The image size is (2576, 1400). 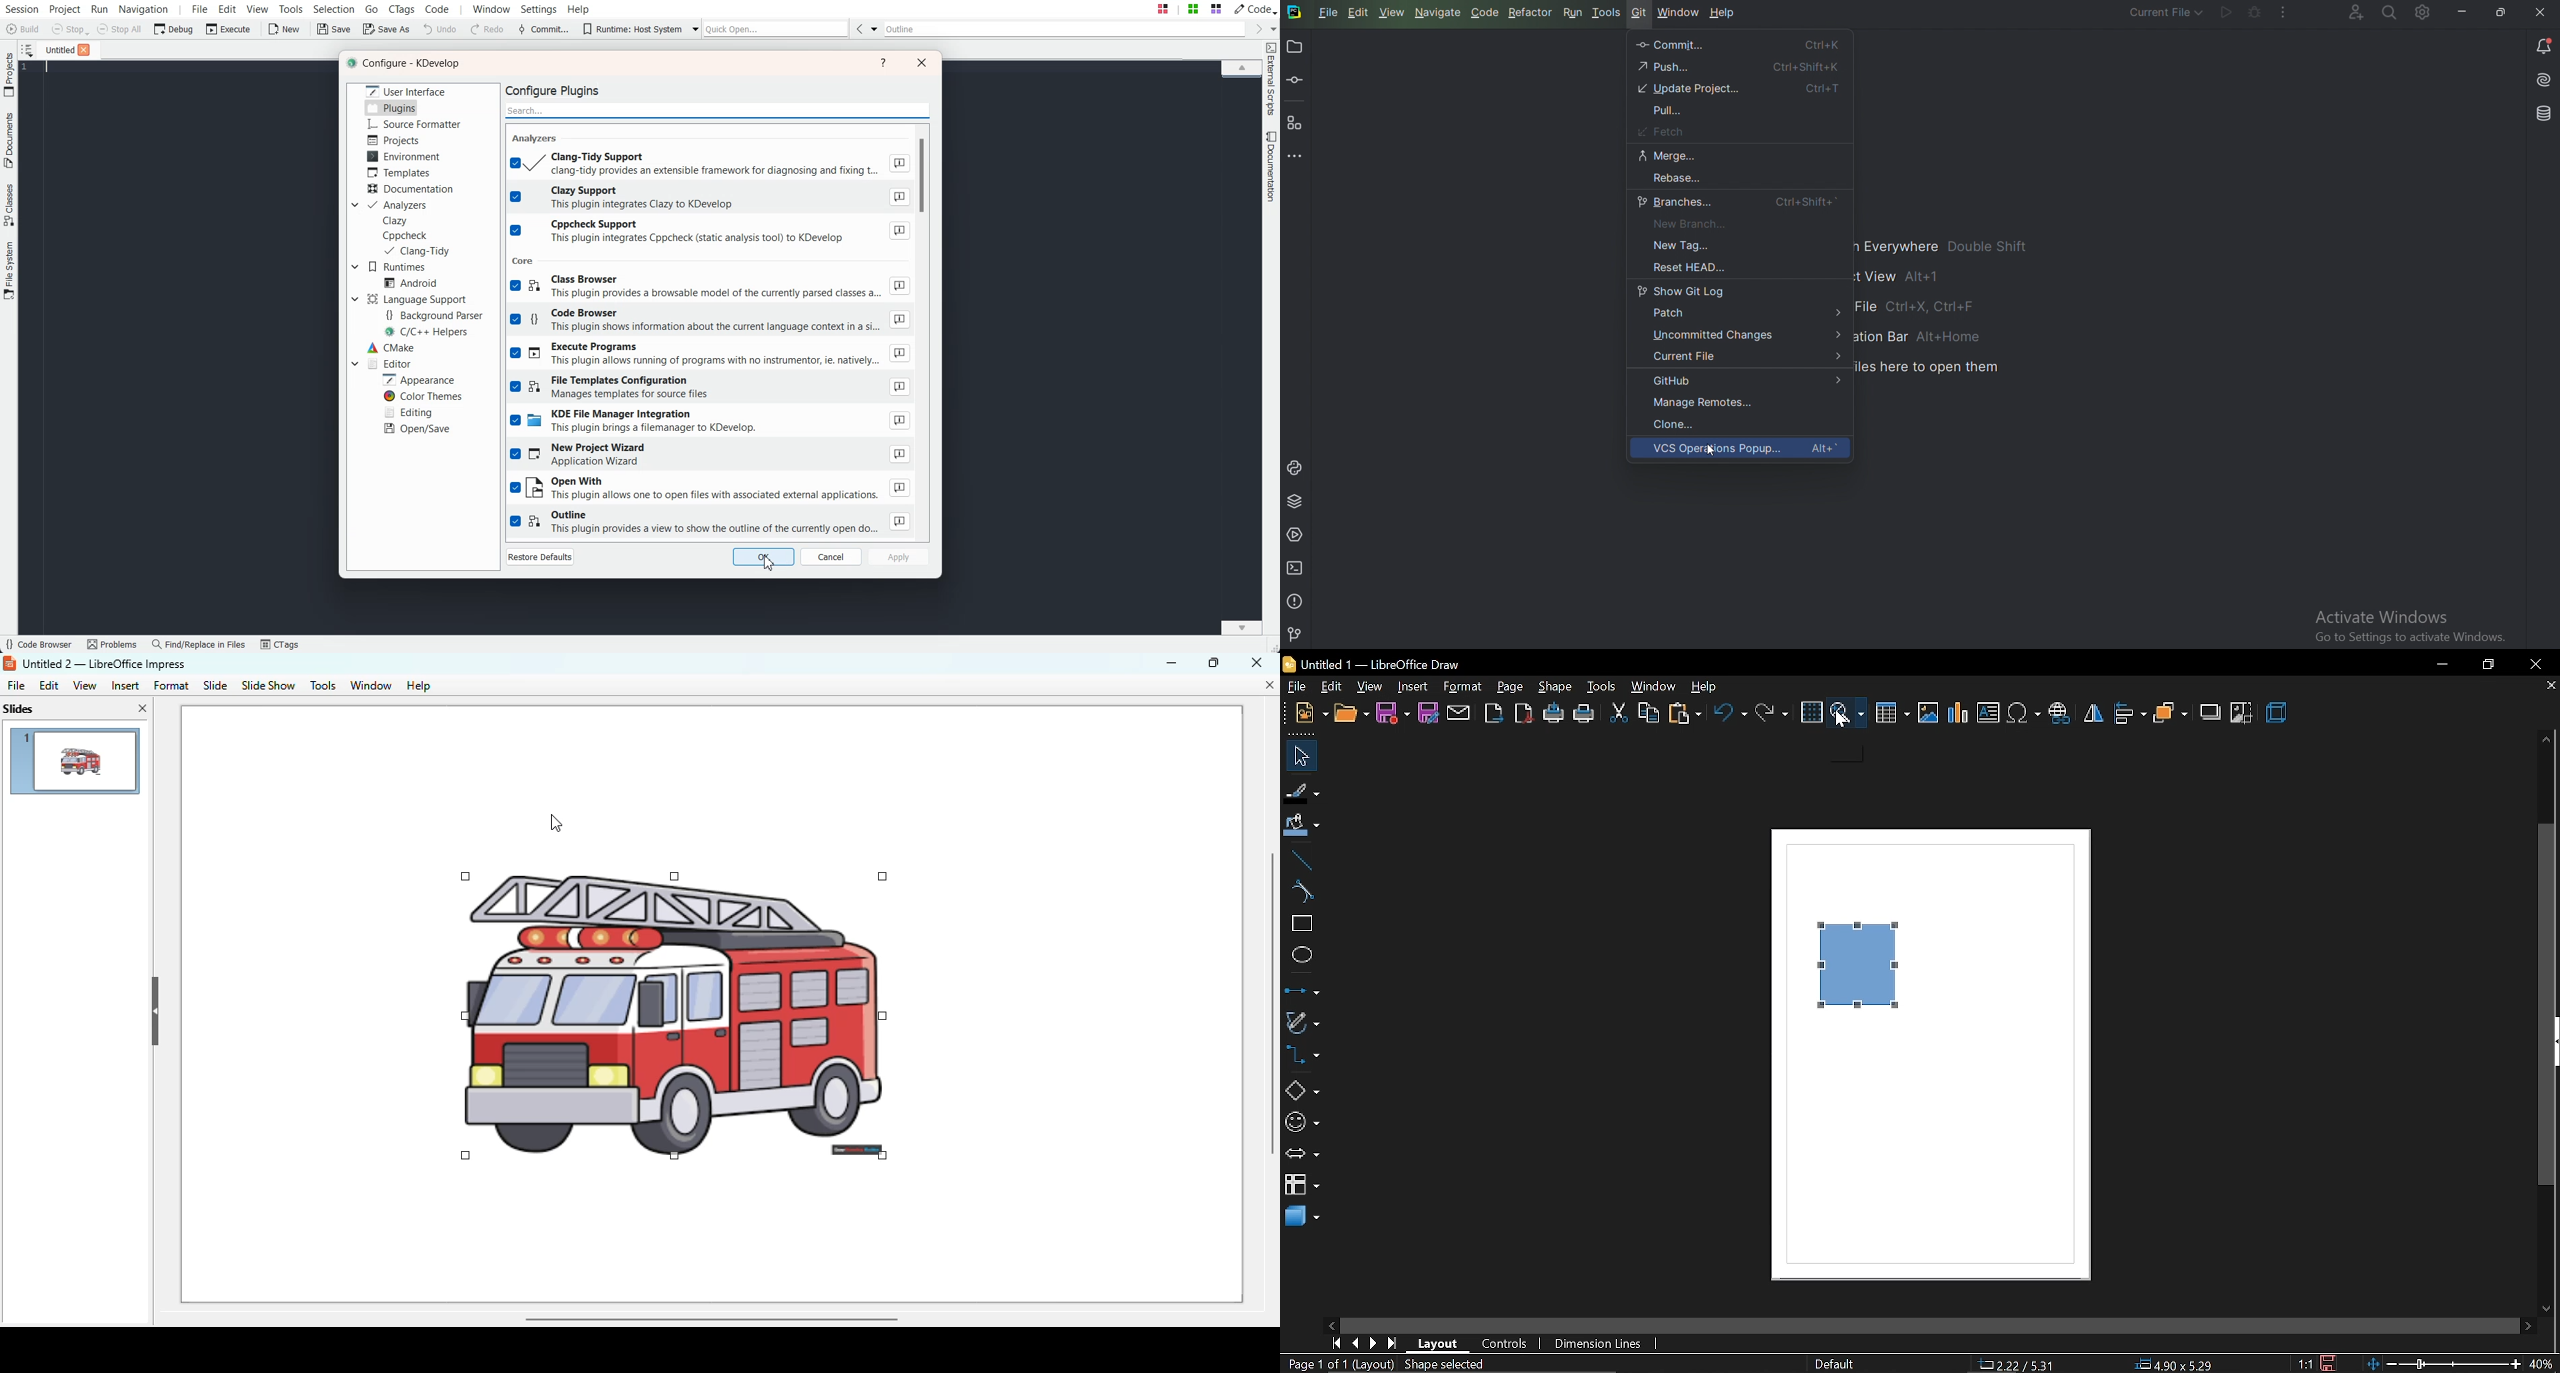 What do you see at coordinates (1947, 309) in the screenshot?
I see `Go to file` at bounding box center [1947, 309].